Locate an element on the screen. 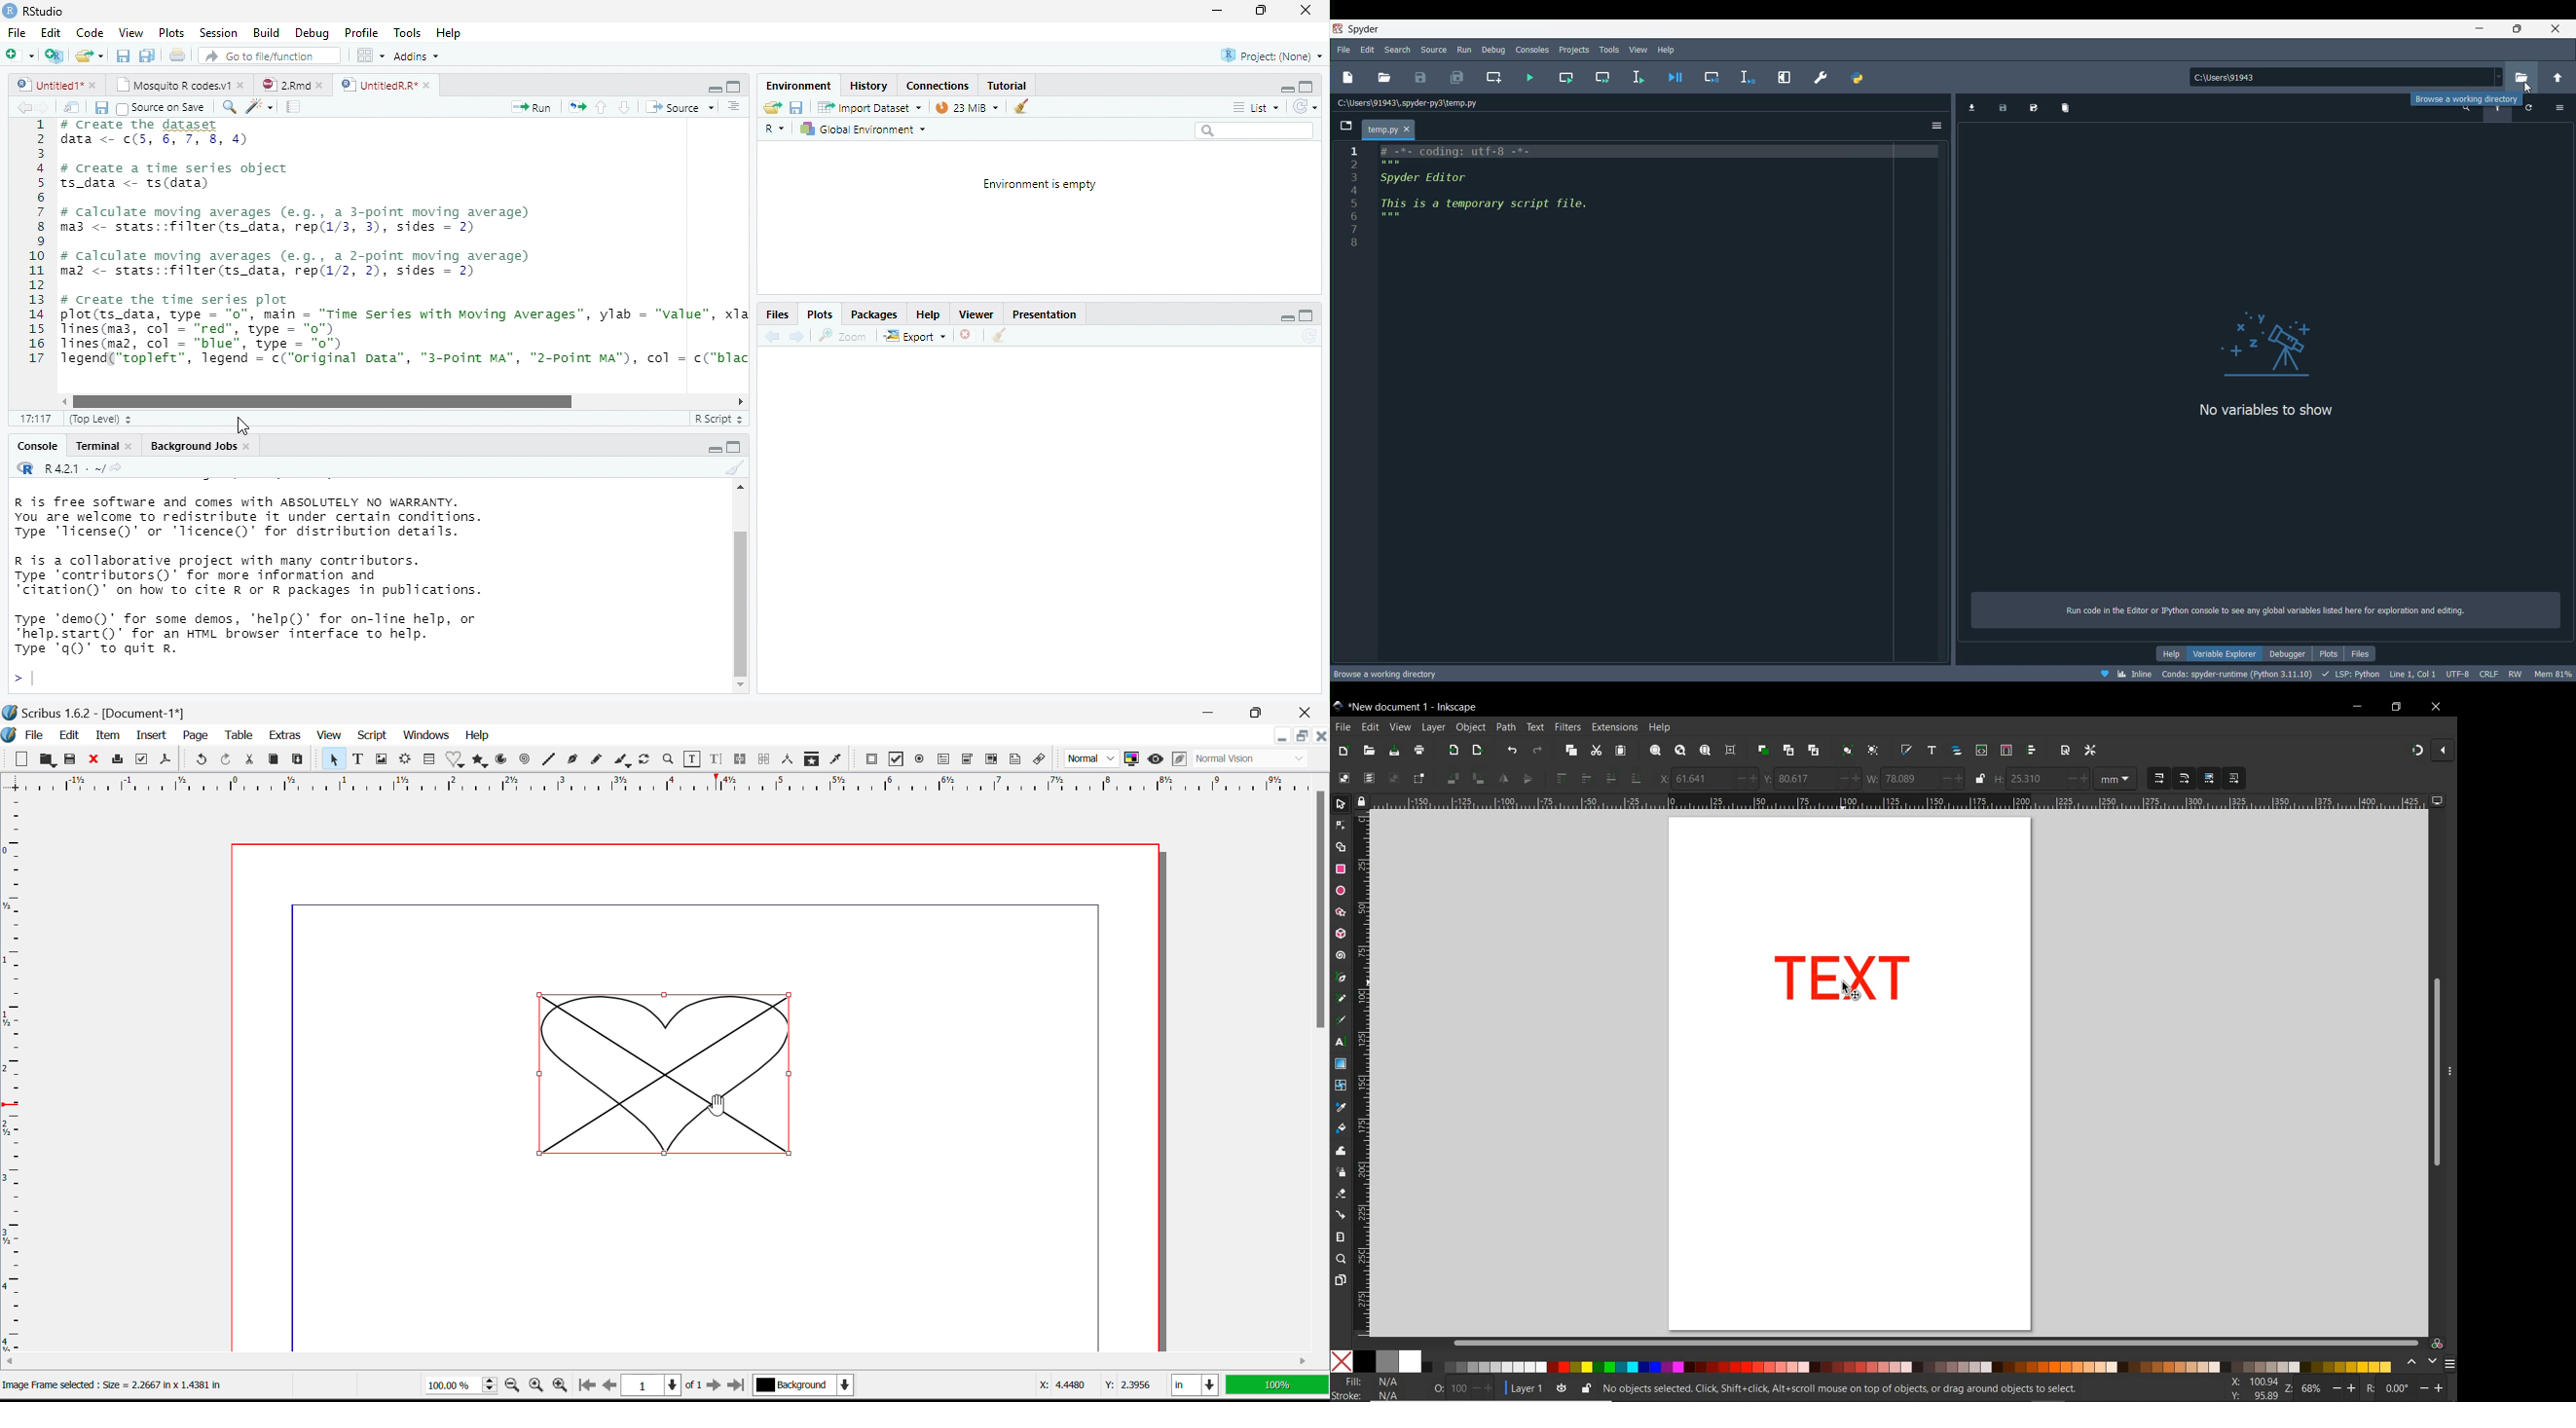 The image size is (2576, 1428). Import data is located at coordinates (1972, 108).